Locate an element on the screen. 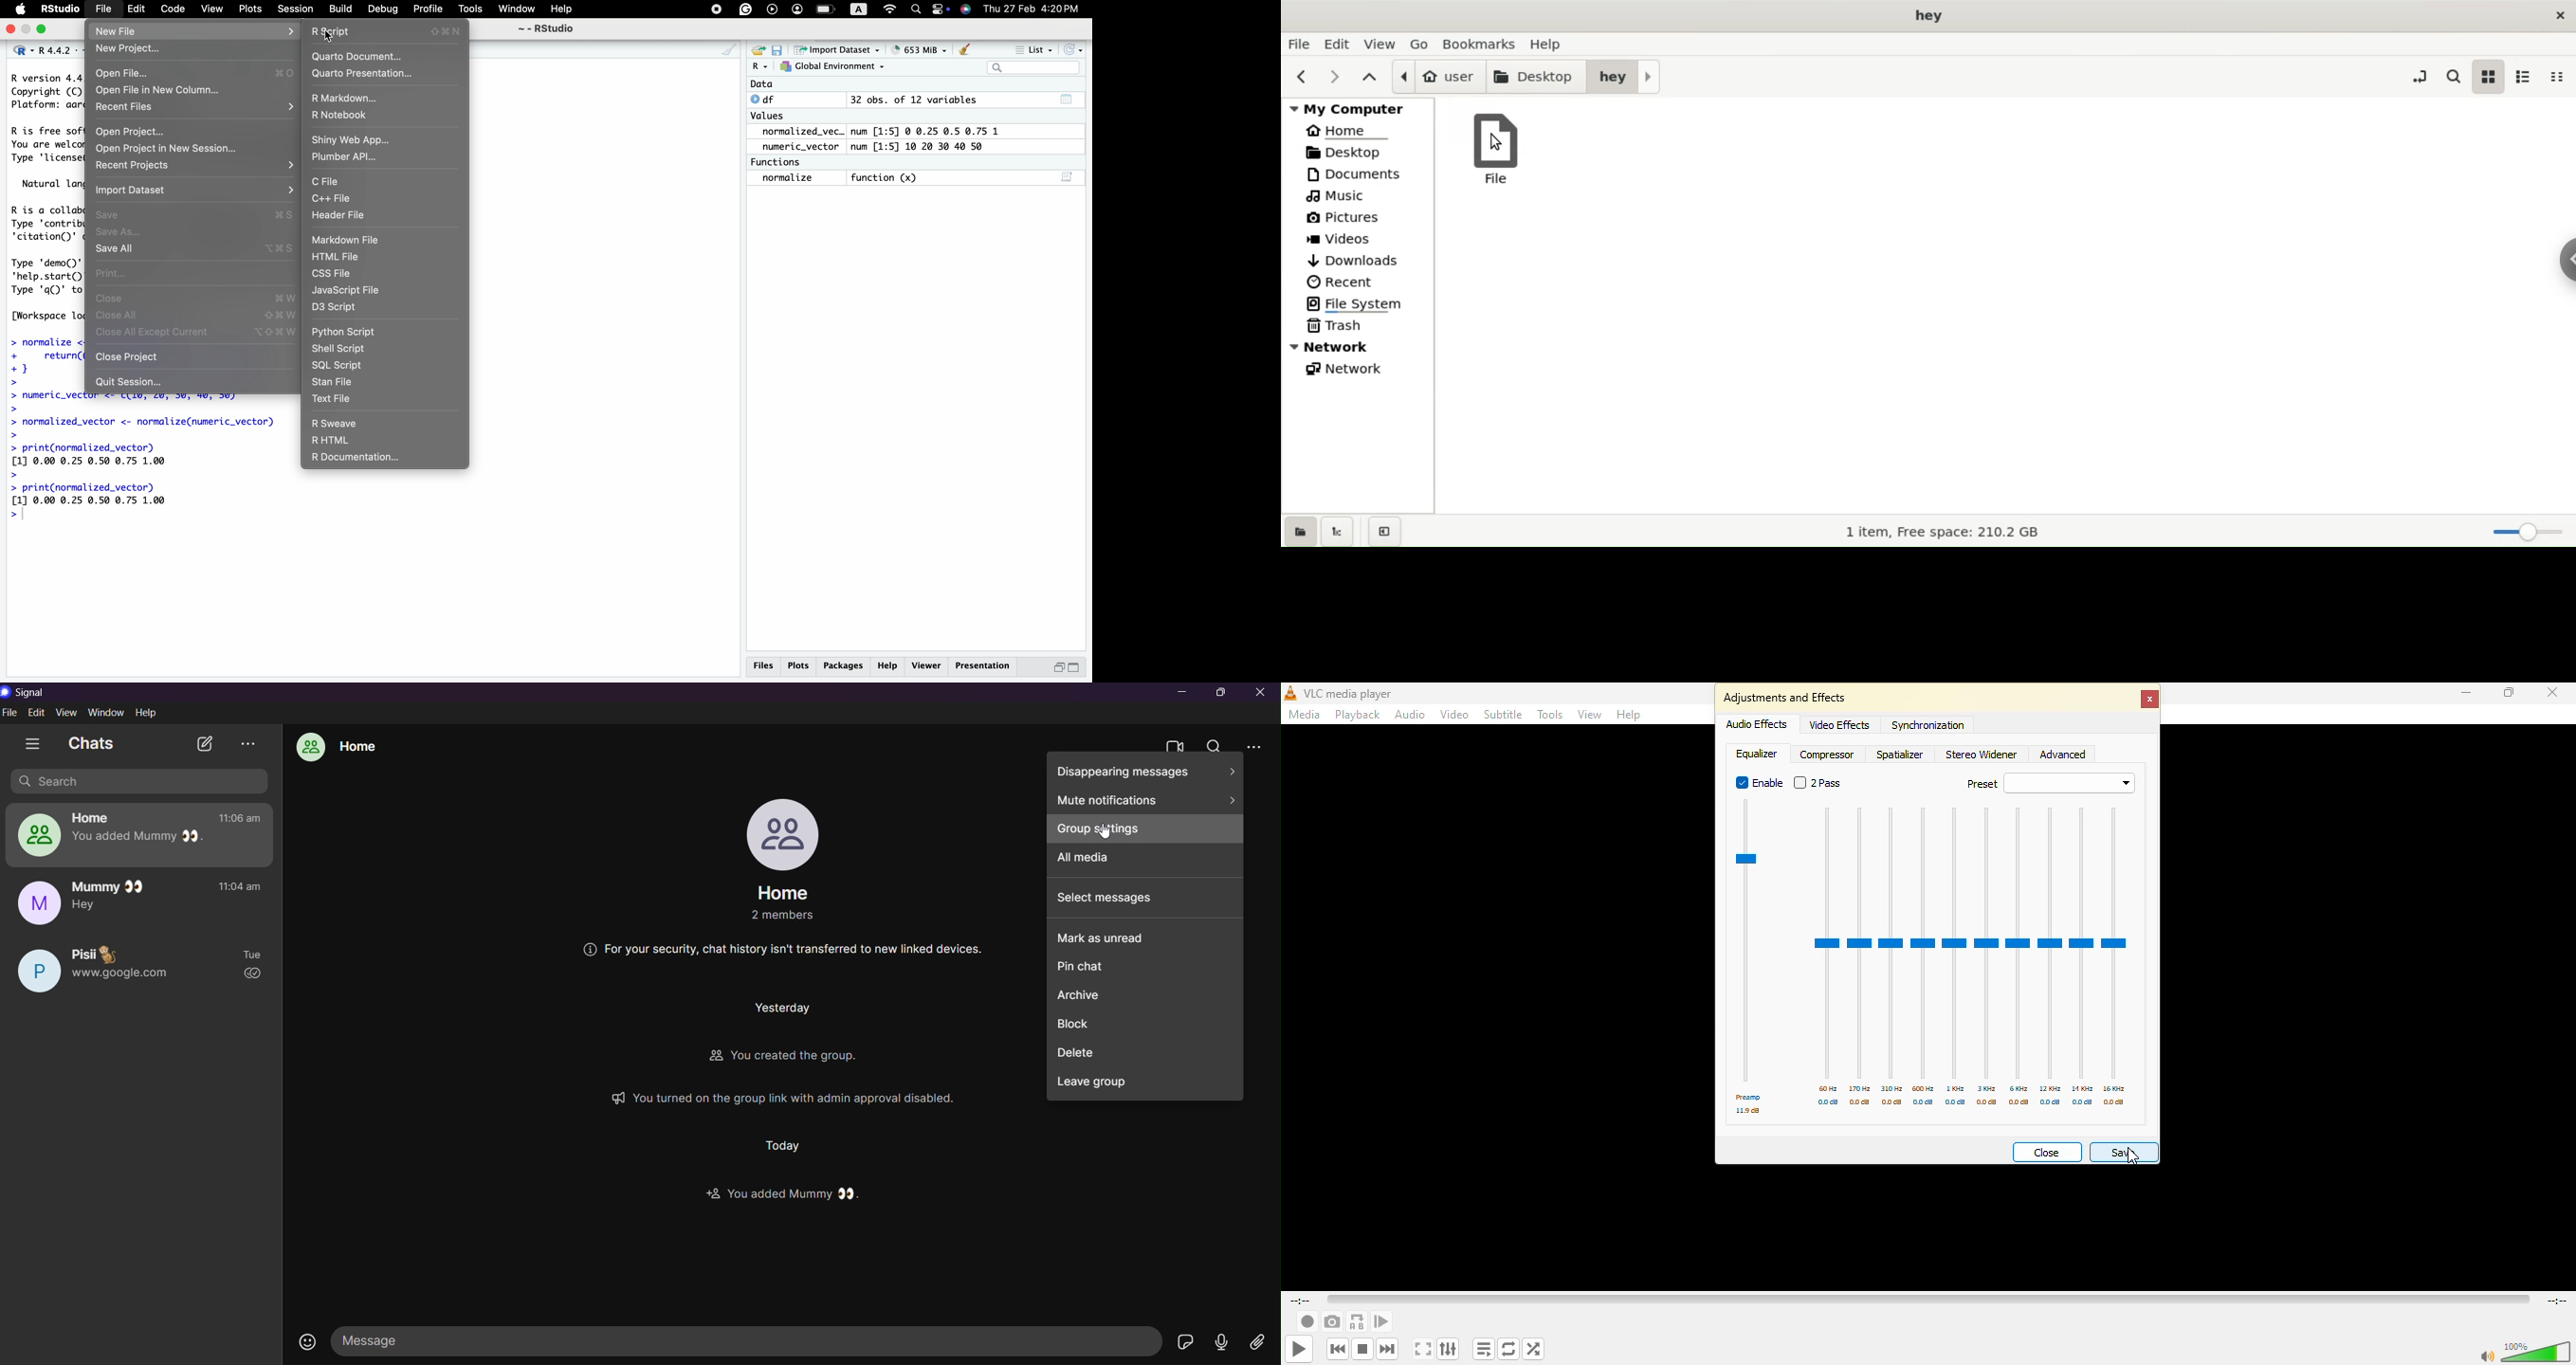 Image resolution: width=2576 pixels, height=1372 pixels. Recent Projects is located at coordinates (136, 166).